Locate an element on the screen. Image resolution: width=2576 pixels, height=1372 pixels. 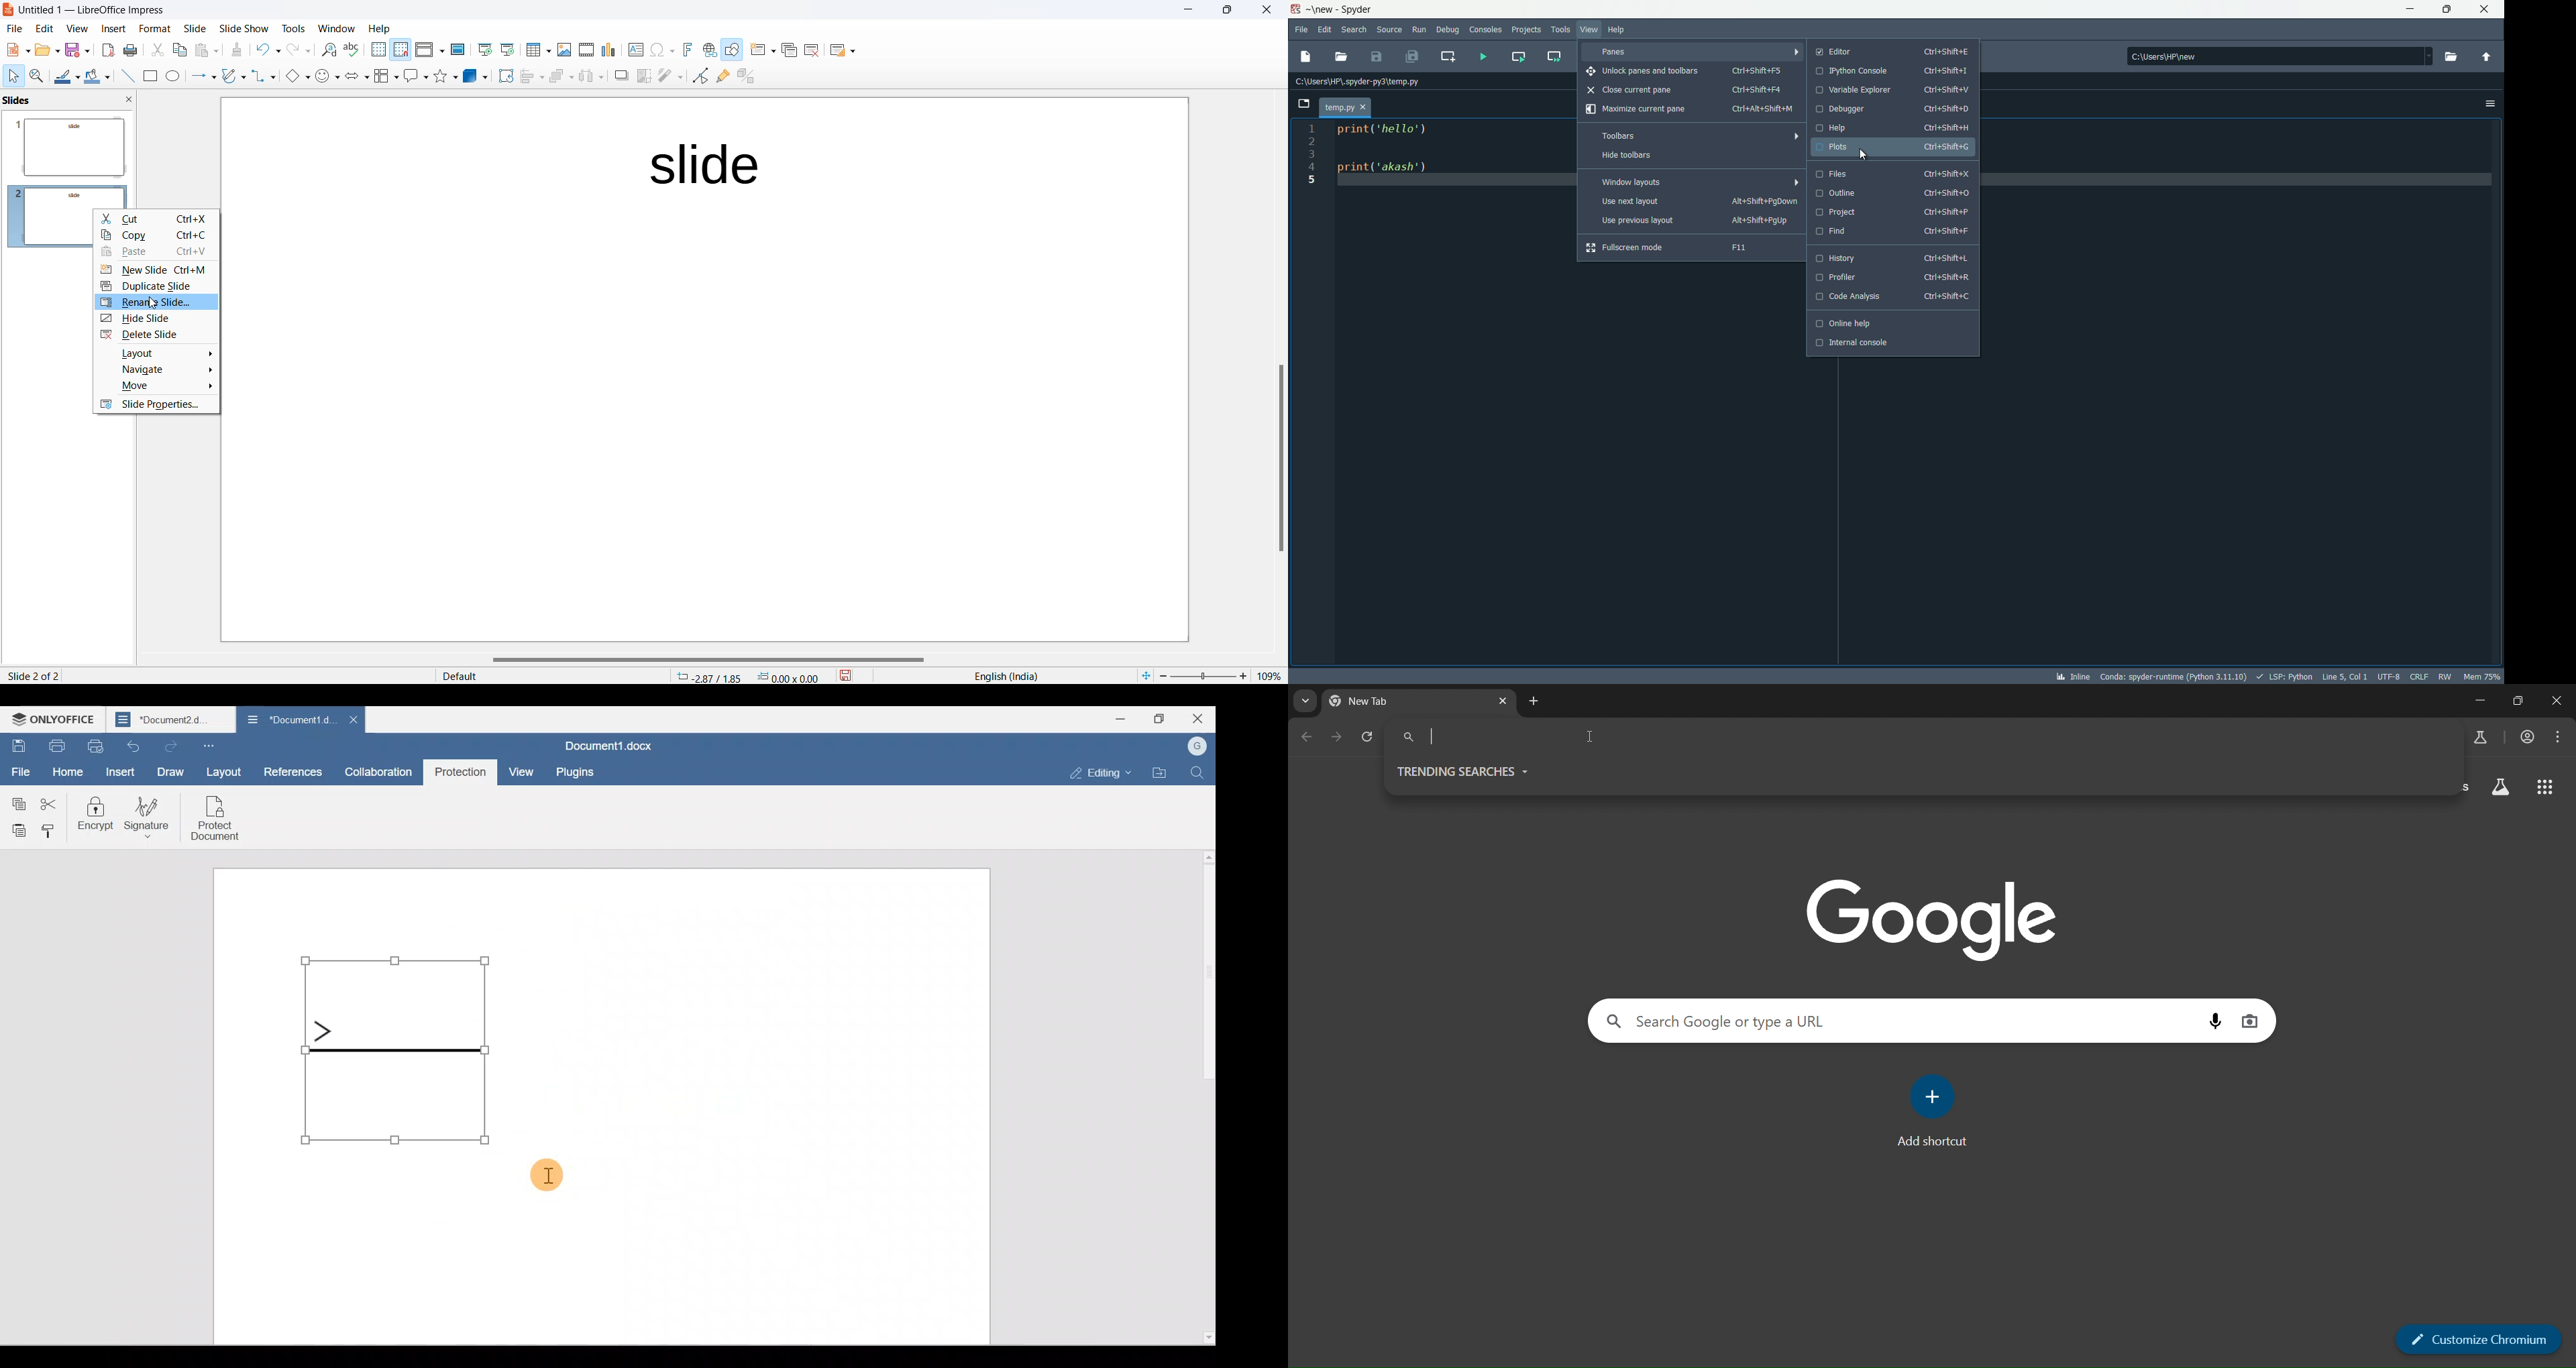
File is located at coordinates (19, 773).